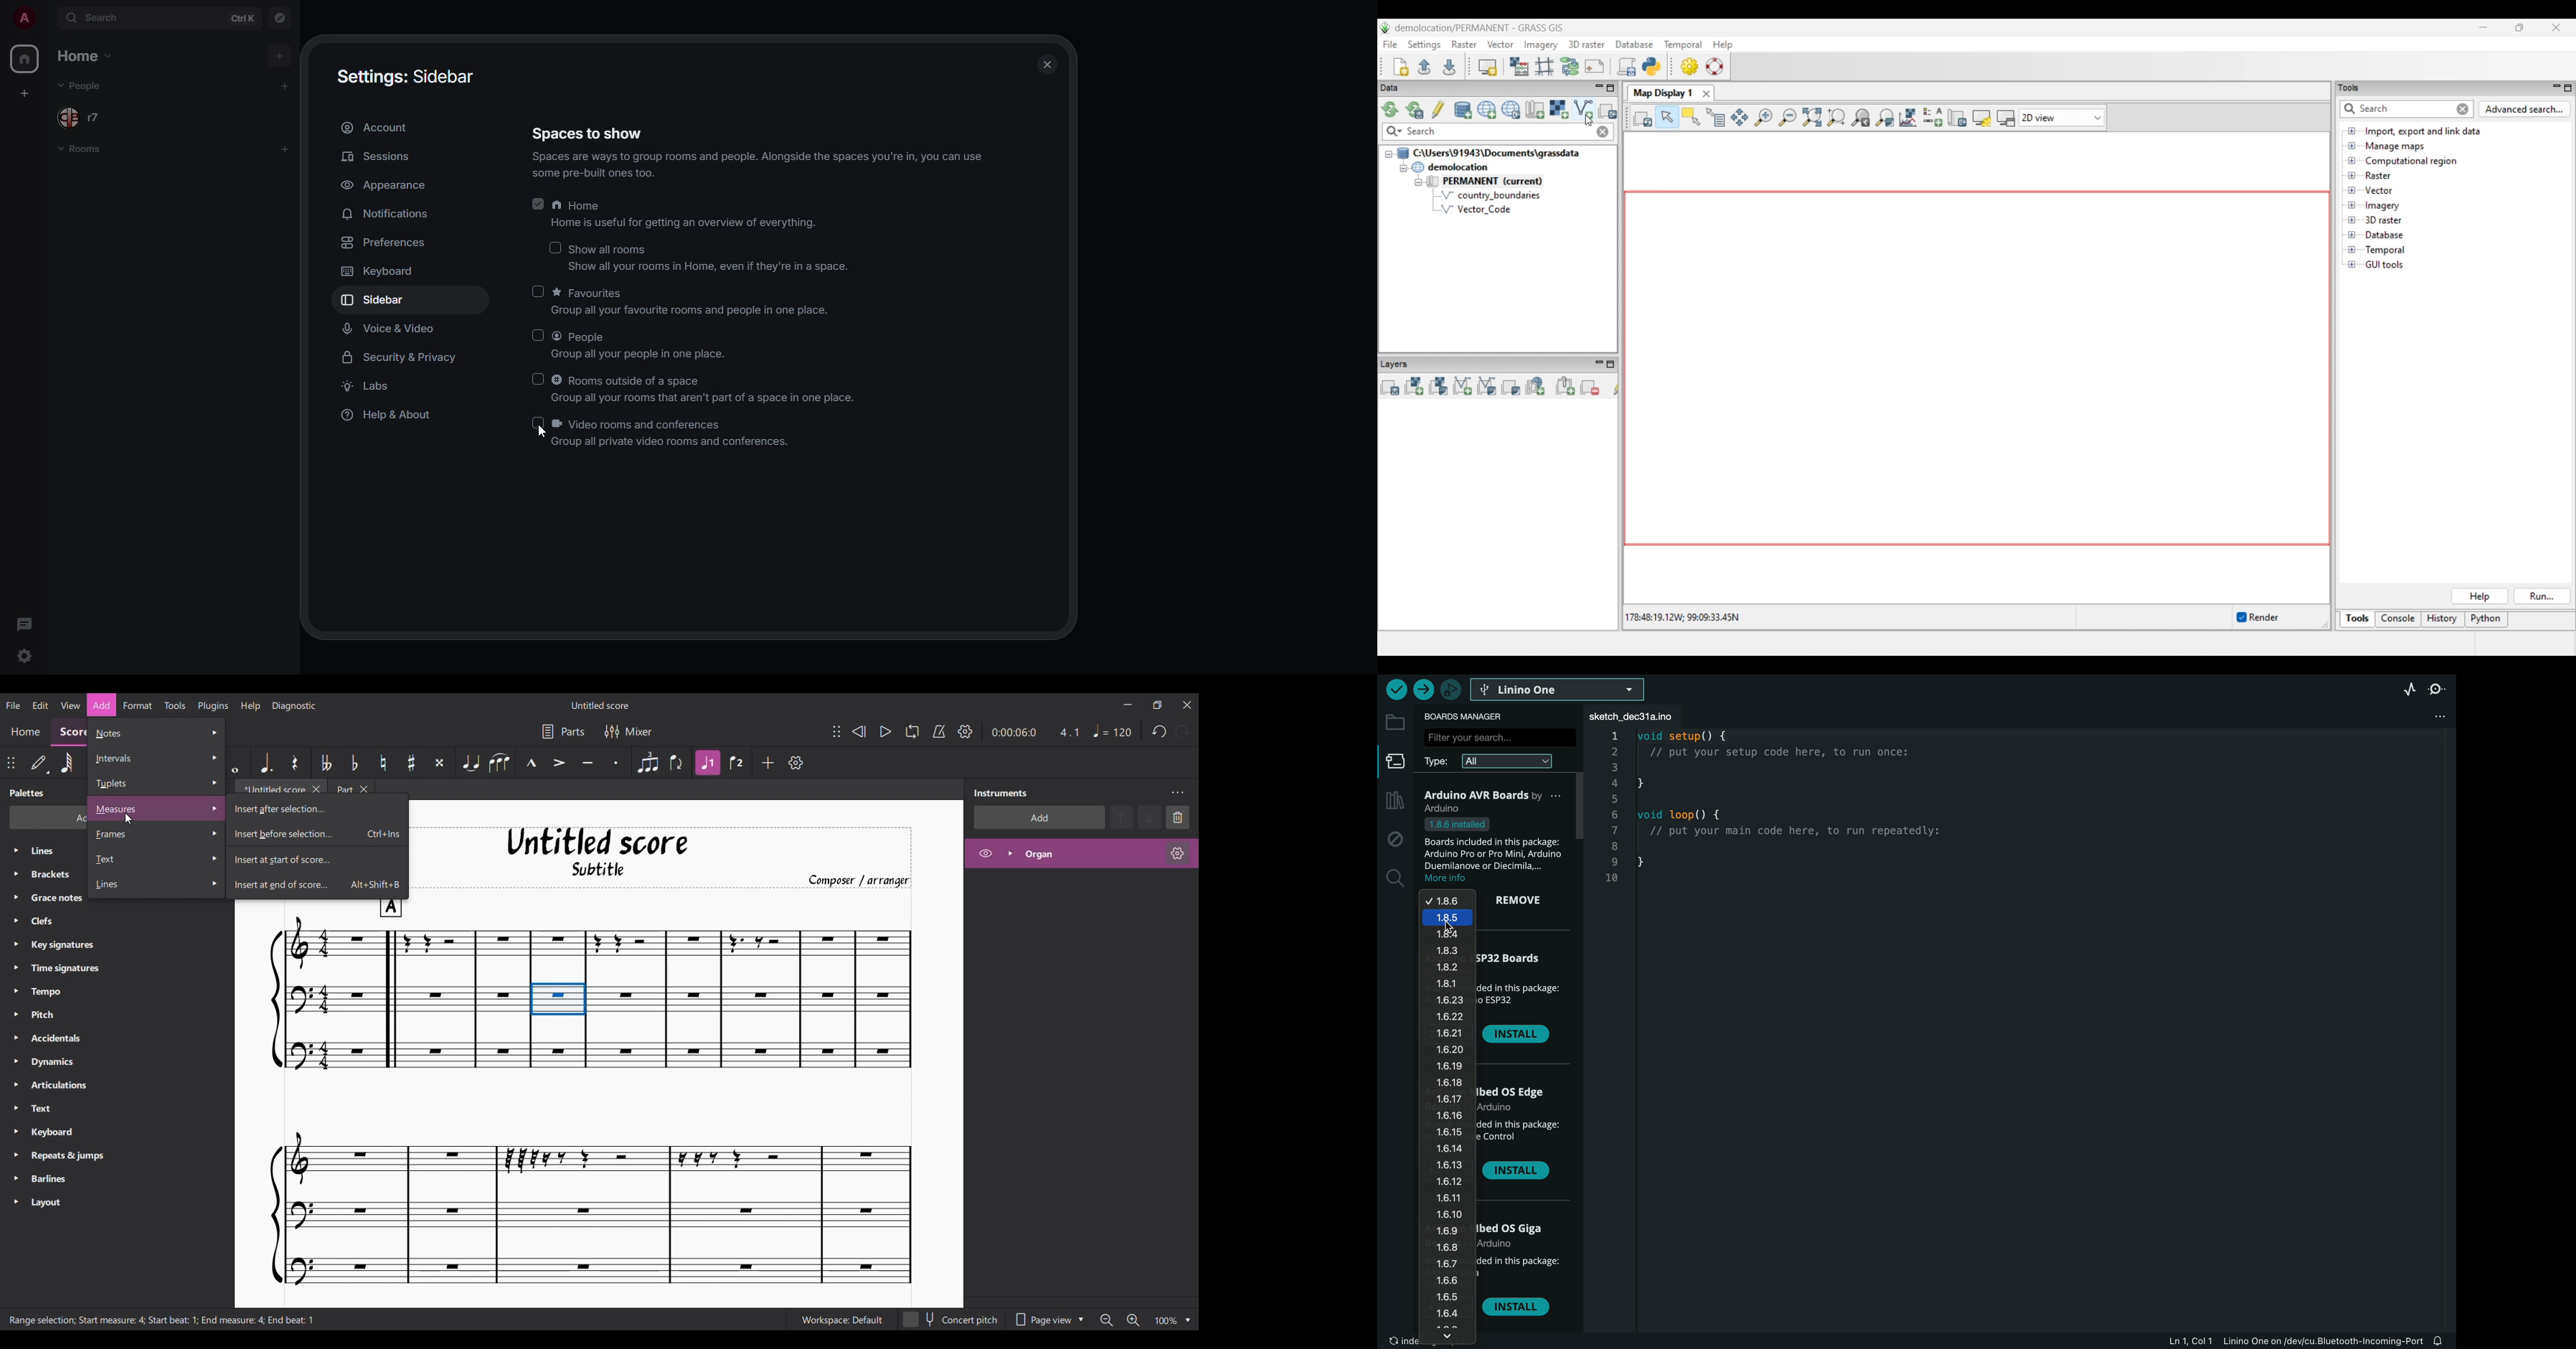 Image resolution: width=2576 pixels, height=1372 pixels. Describe the element at coordinates (2525, 109) in the screenshot. I see `Advanced search for Tools panel` at that location.